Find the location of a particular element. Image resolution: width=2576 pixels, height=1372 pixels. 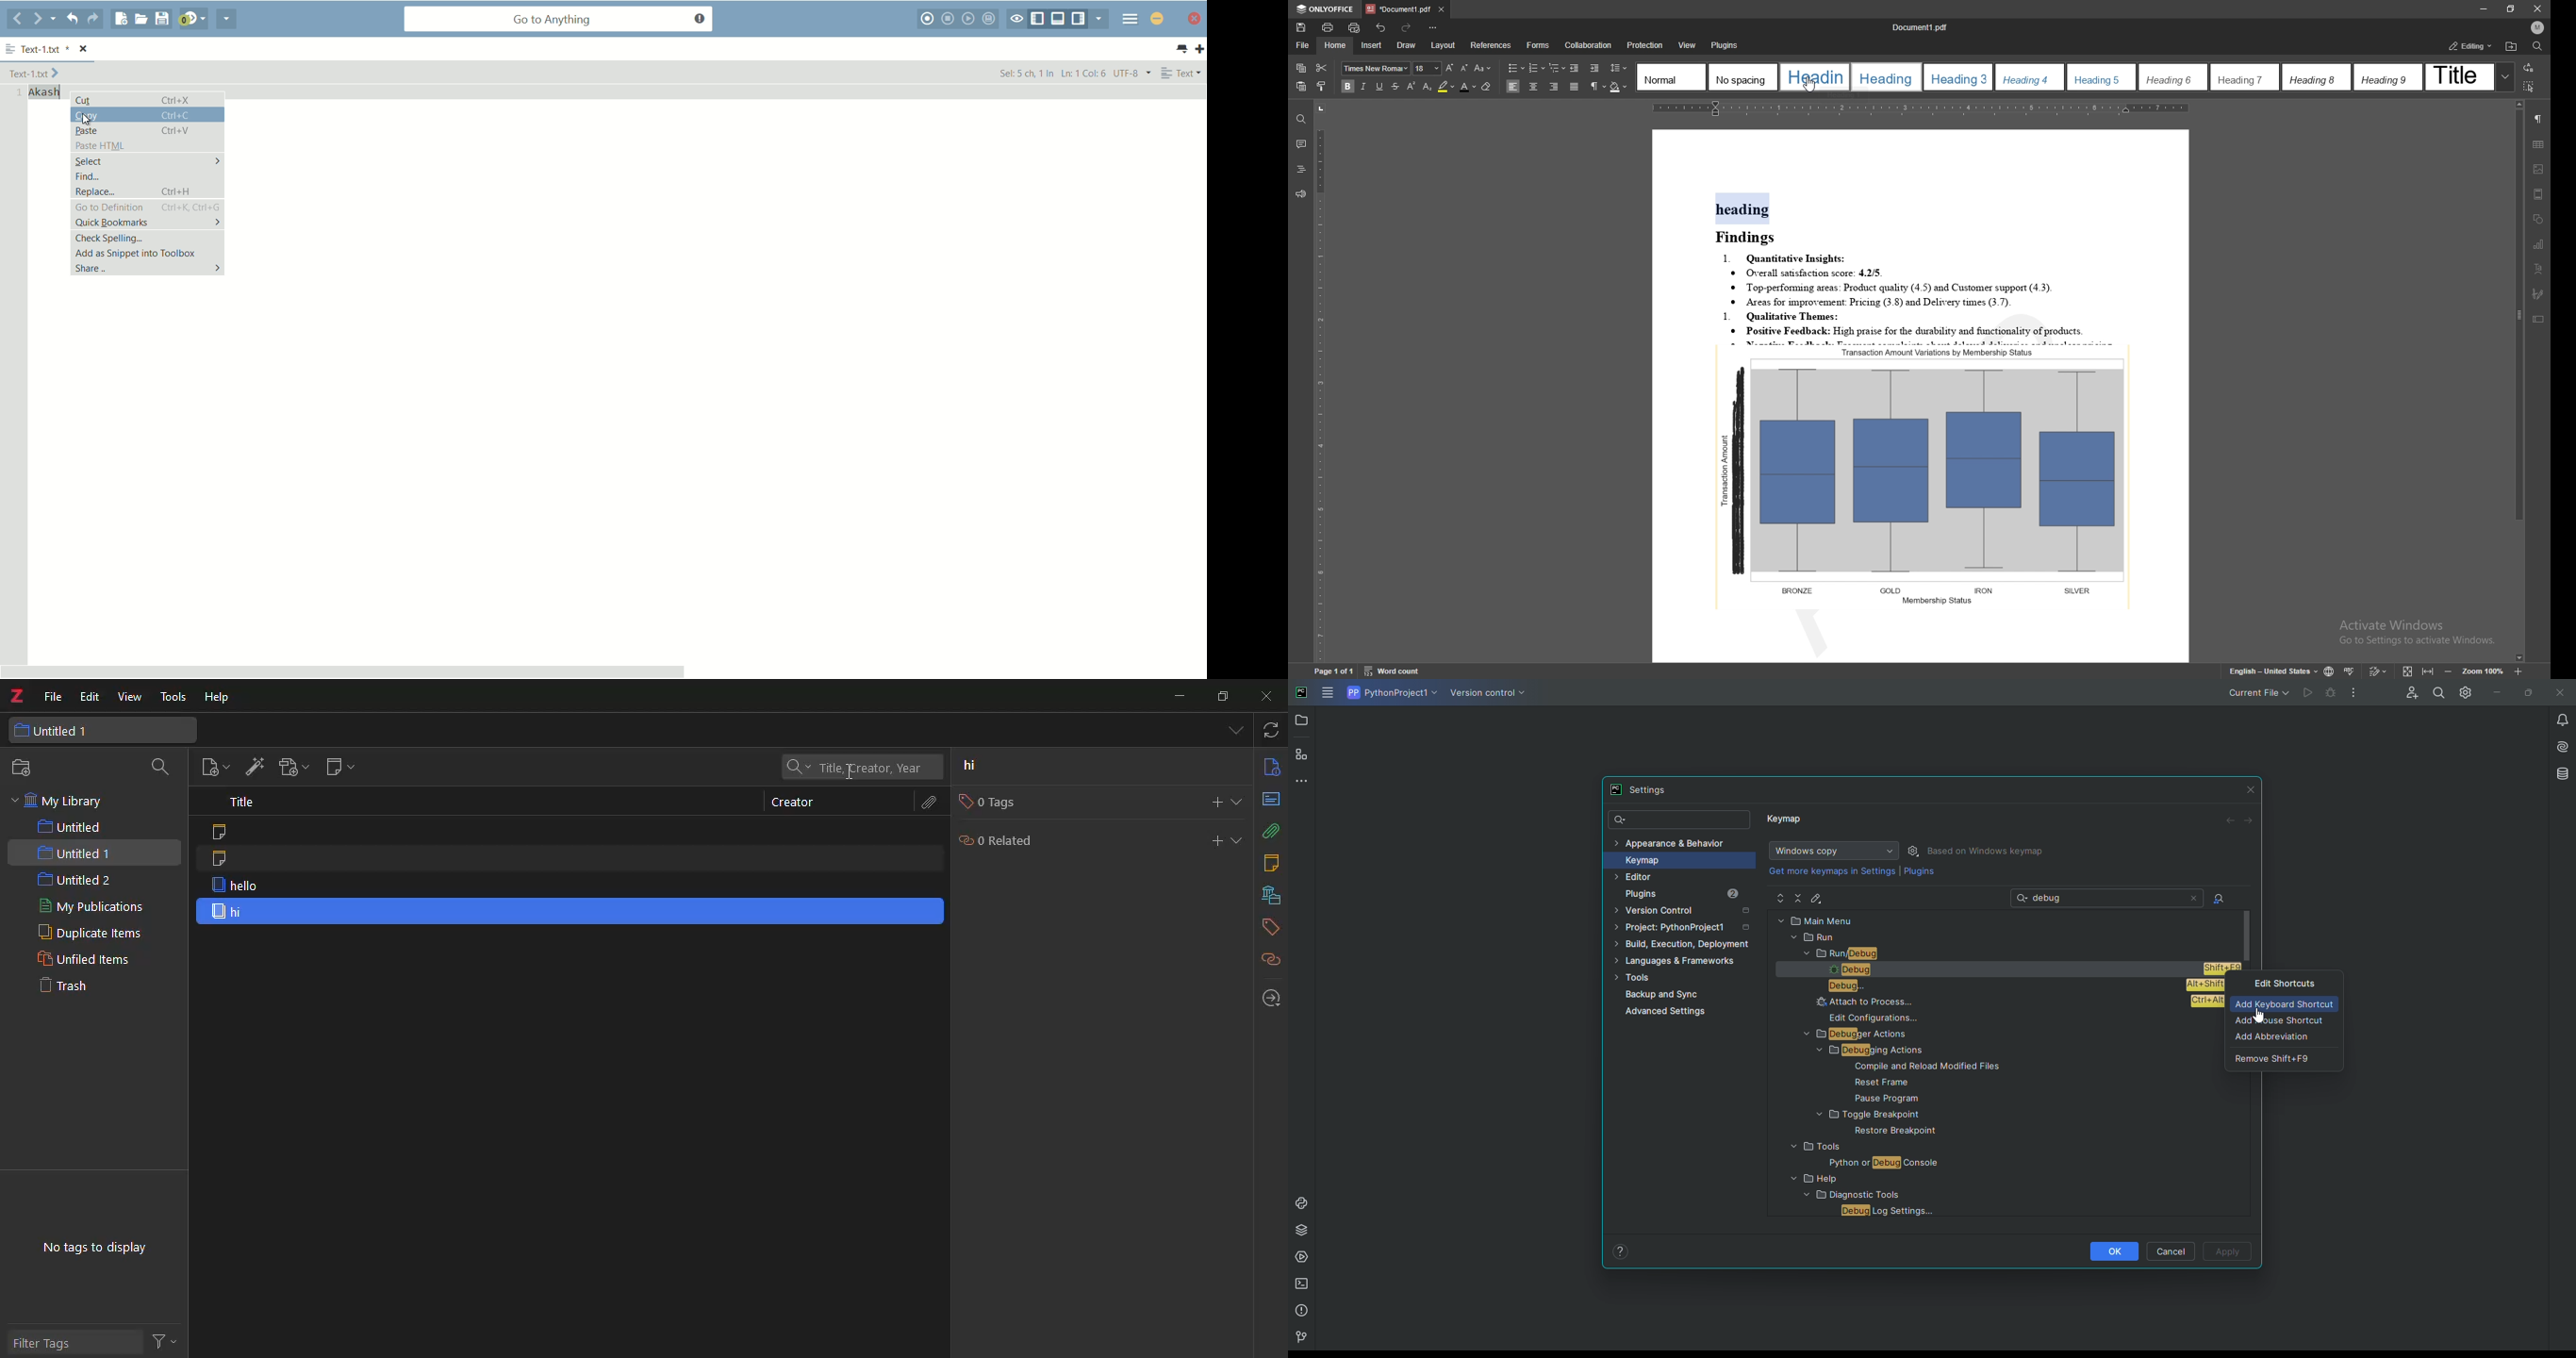

feedback is located at coordinates (1299, 195).